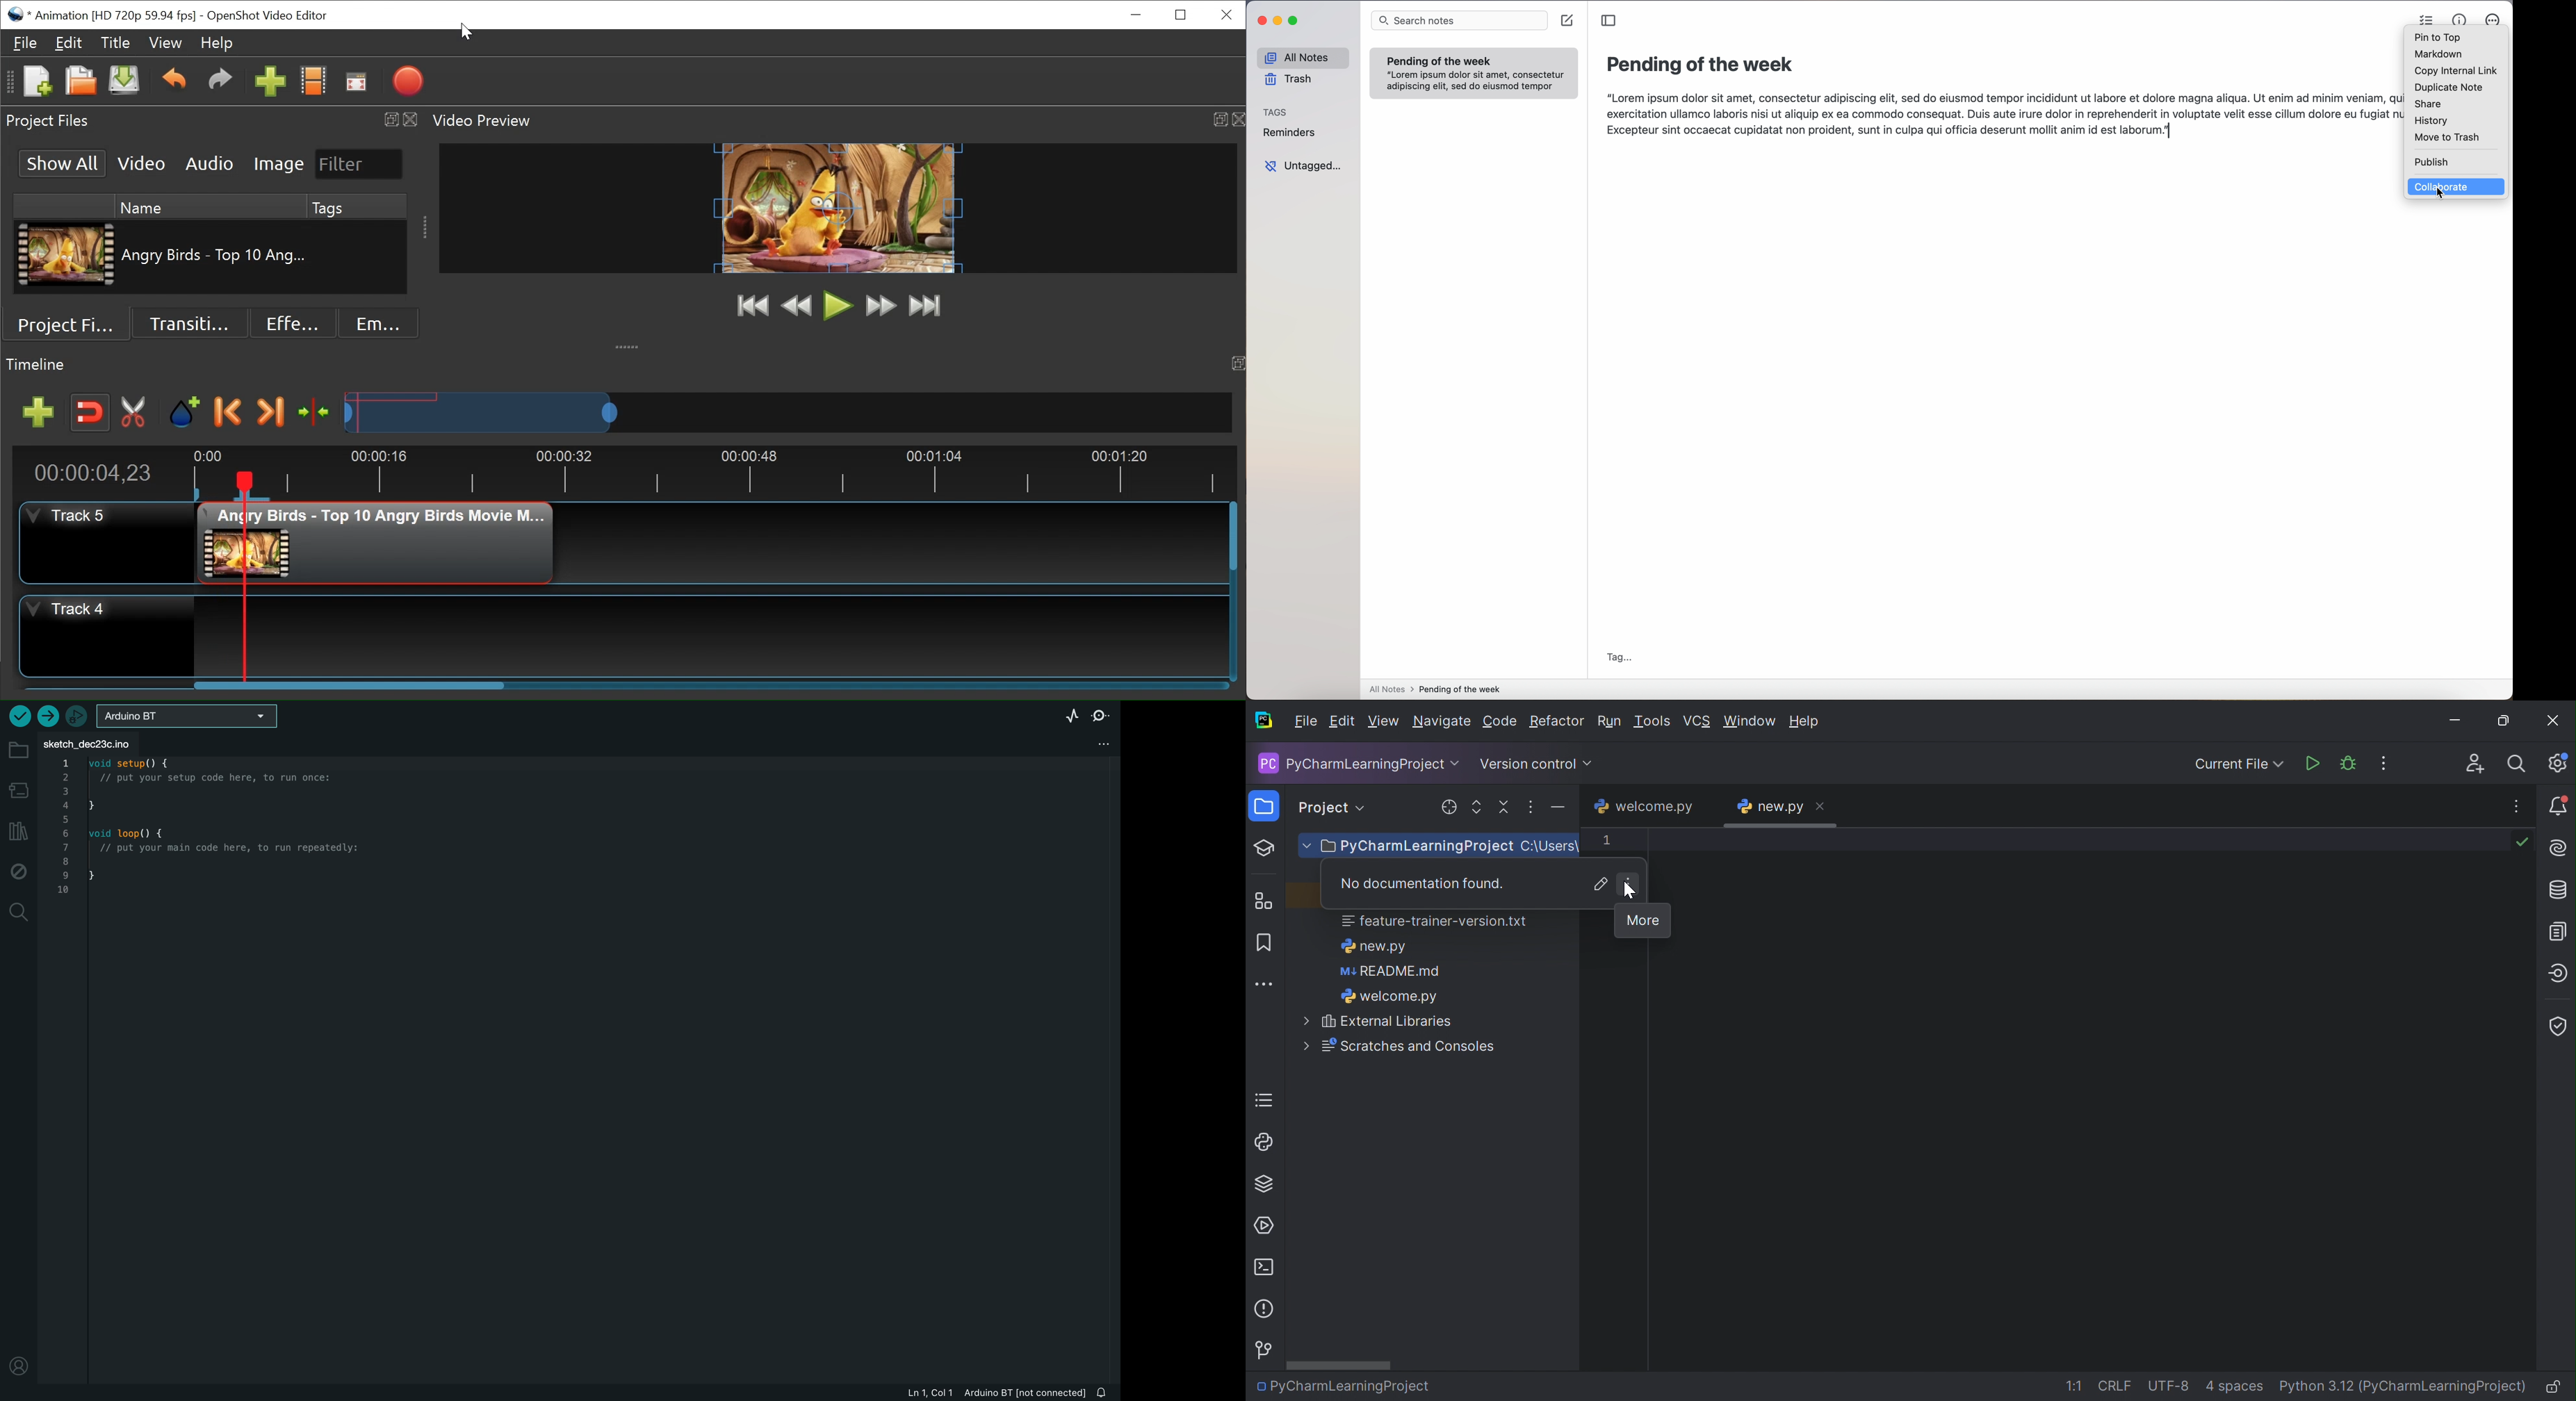 Image resolution: width=2576 pixels, height=1428 pixels. Describe the element at coordinates (2560, 931) in the screenshot. I see `Documentation` at that location.